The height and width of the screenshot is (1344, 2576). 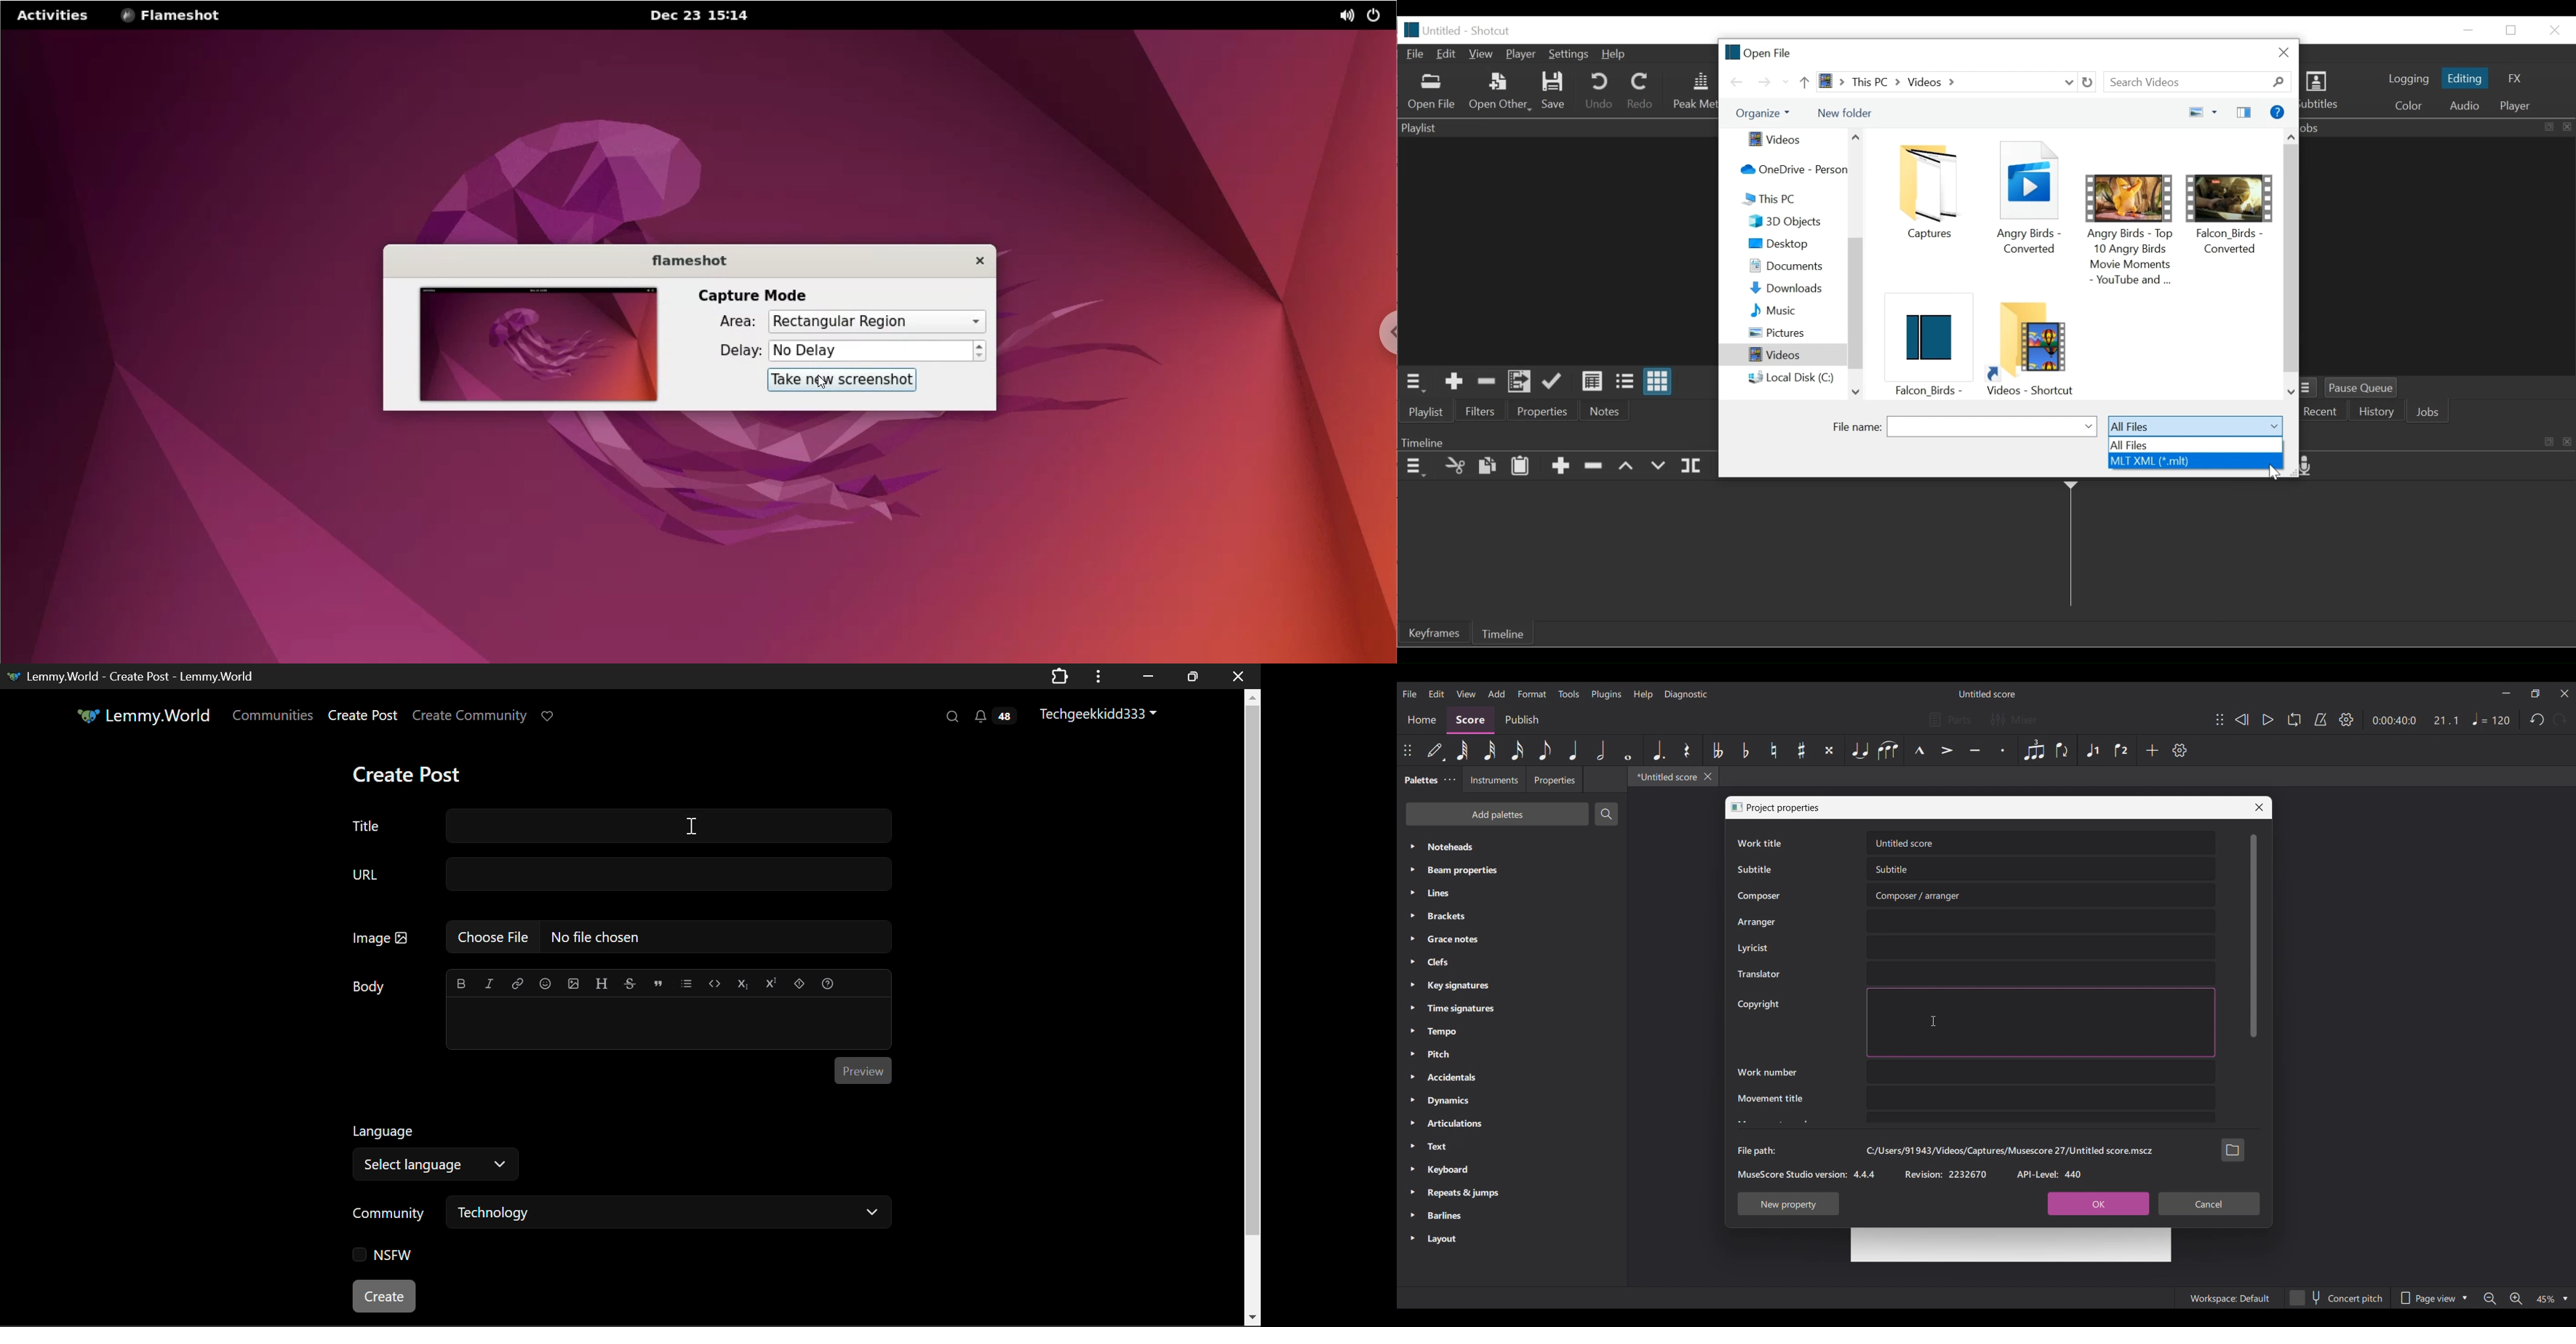 I want to click on Vertical Scroll bar, so click(x=1855, y=307).